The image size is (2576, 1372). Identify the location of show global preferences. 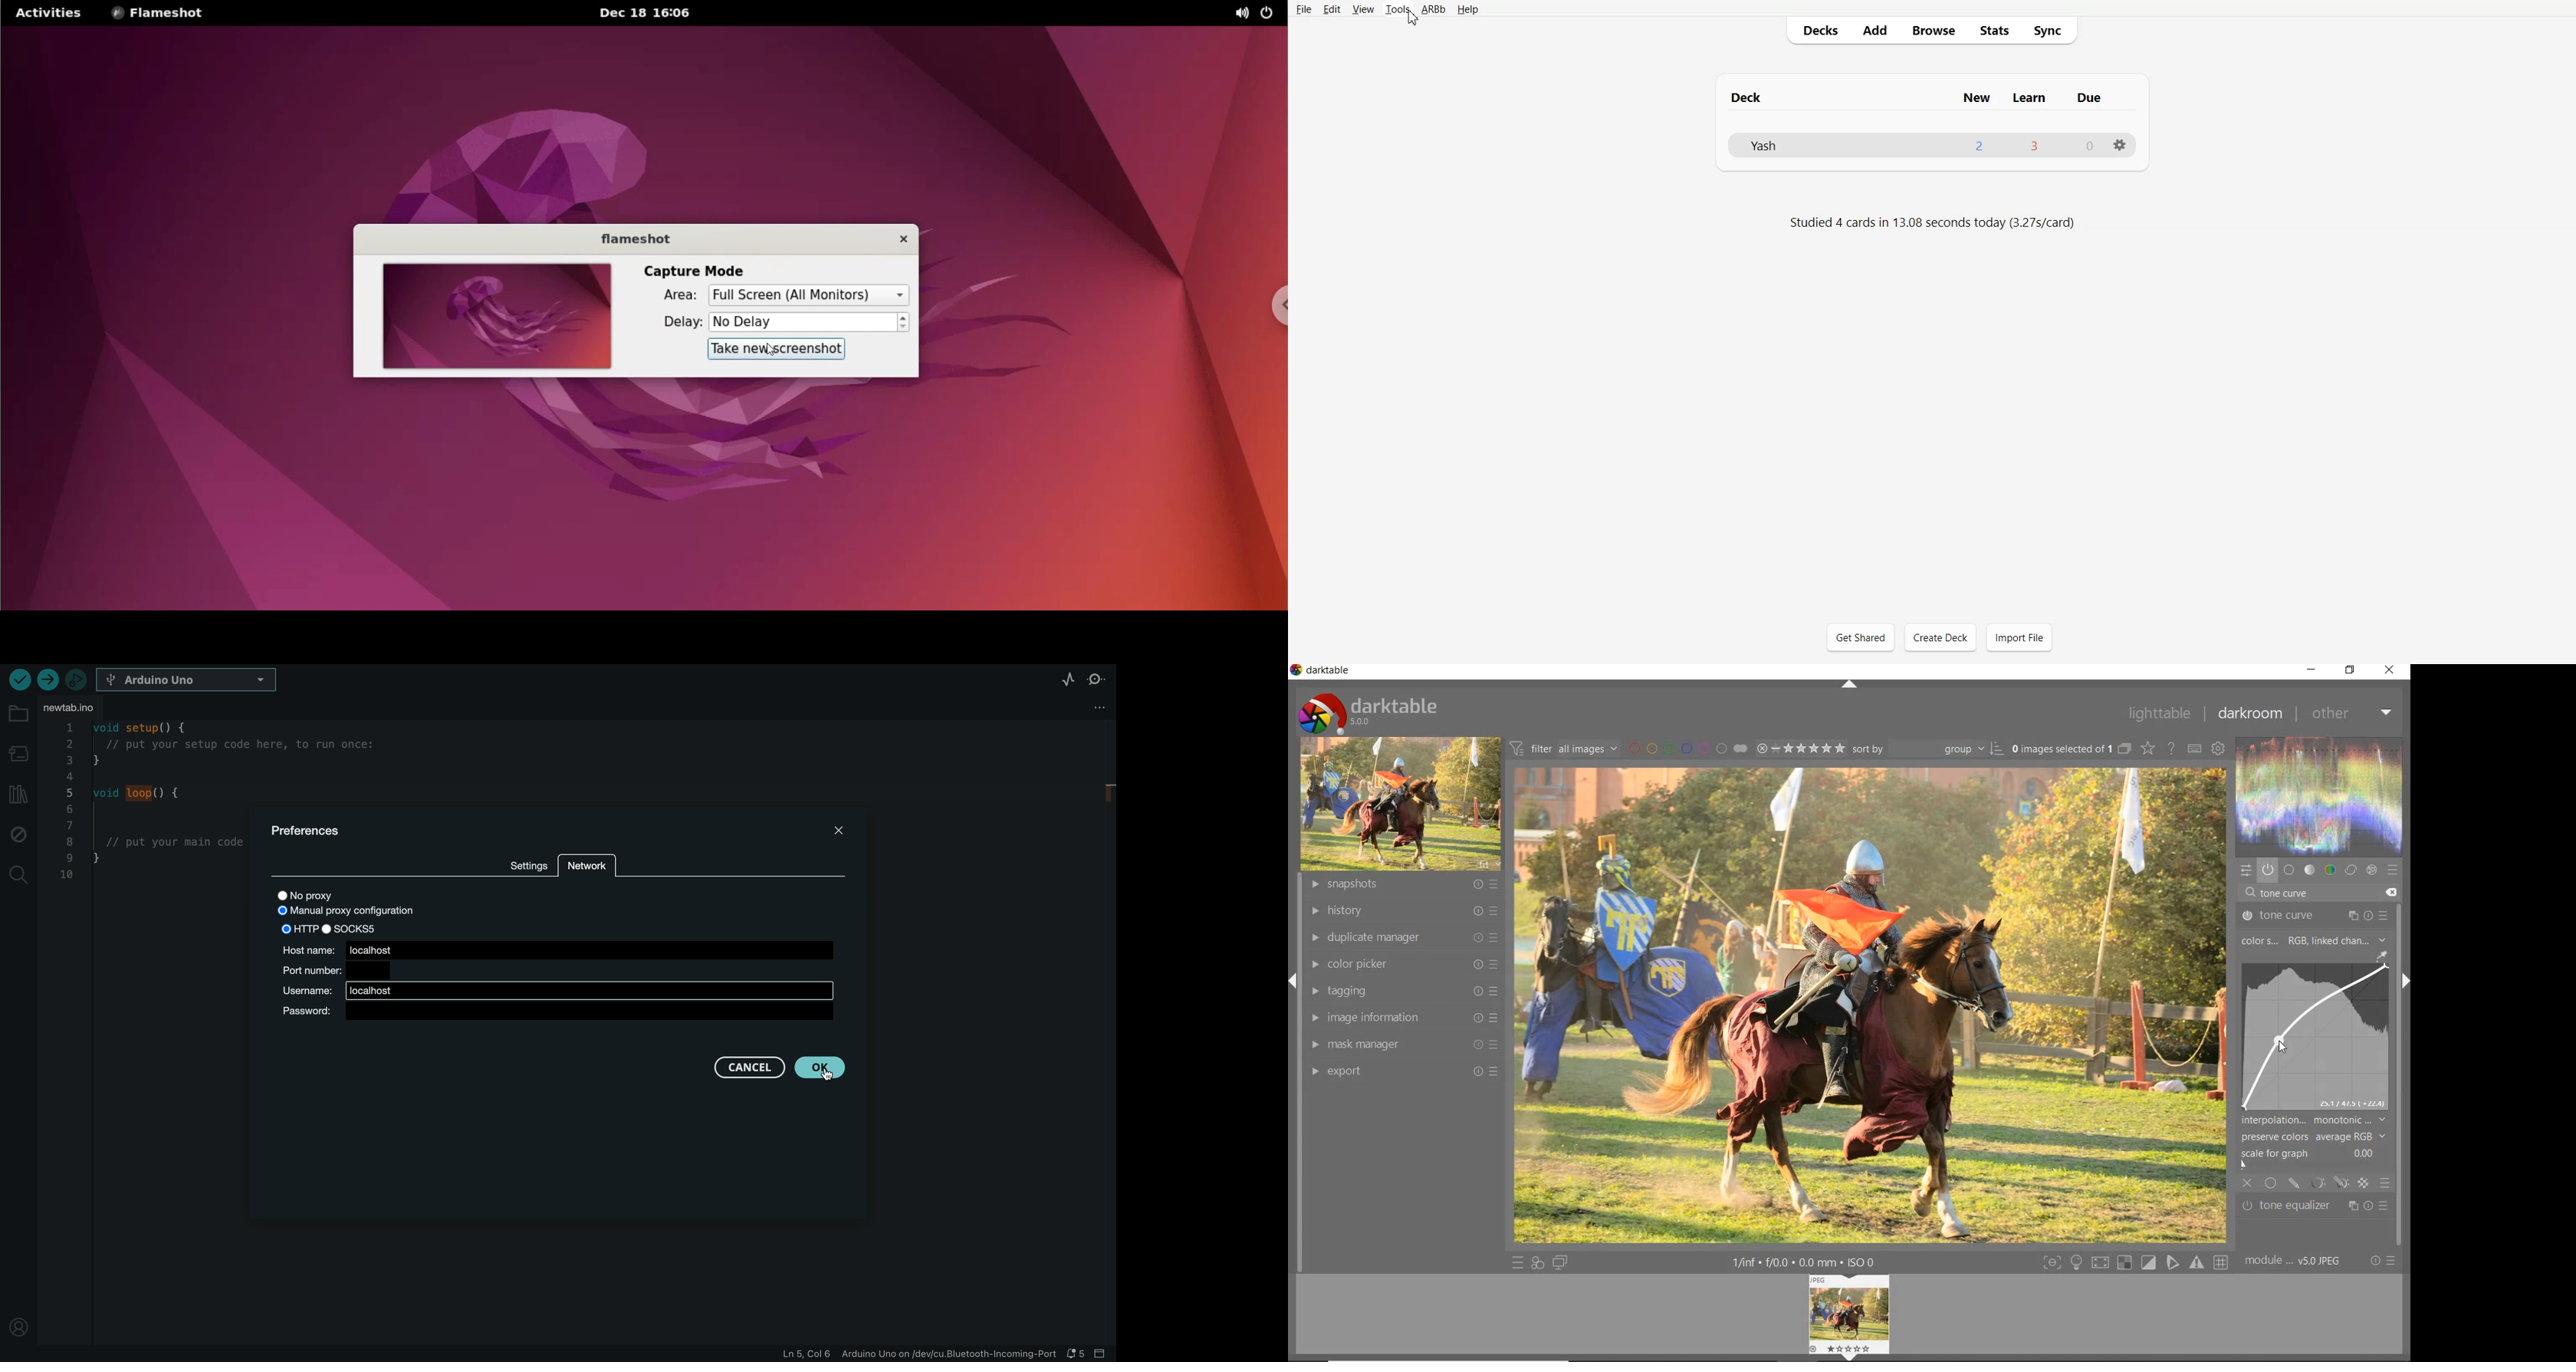
(2218, 750).